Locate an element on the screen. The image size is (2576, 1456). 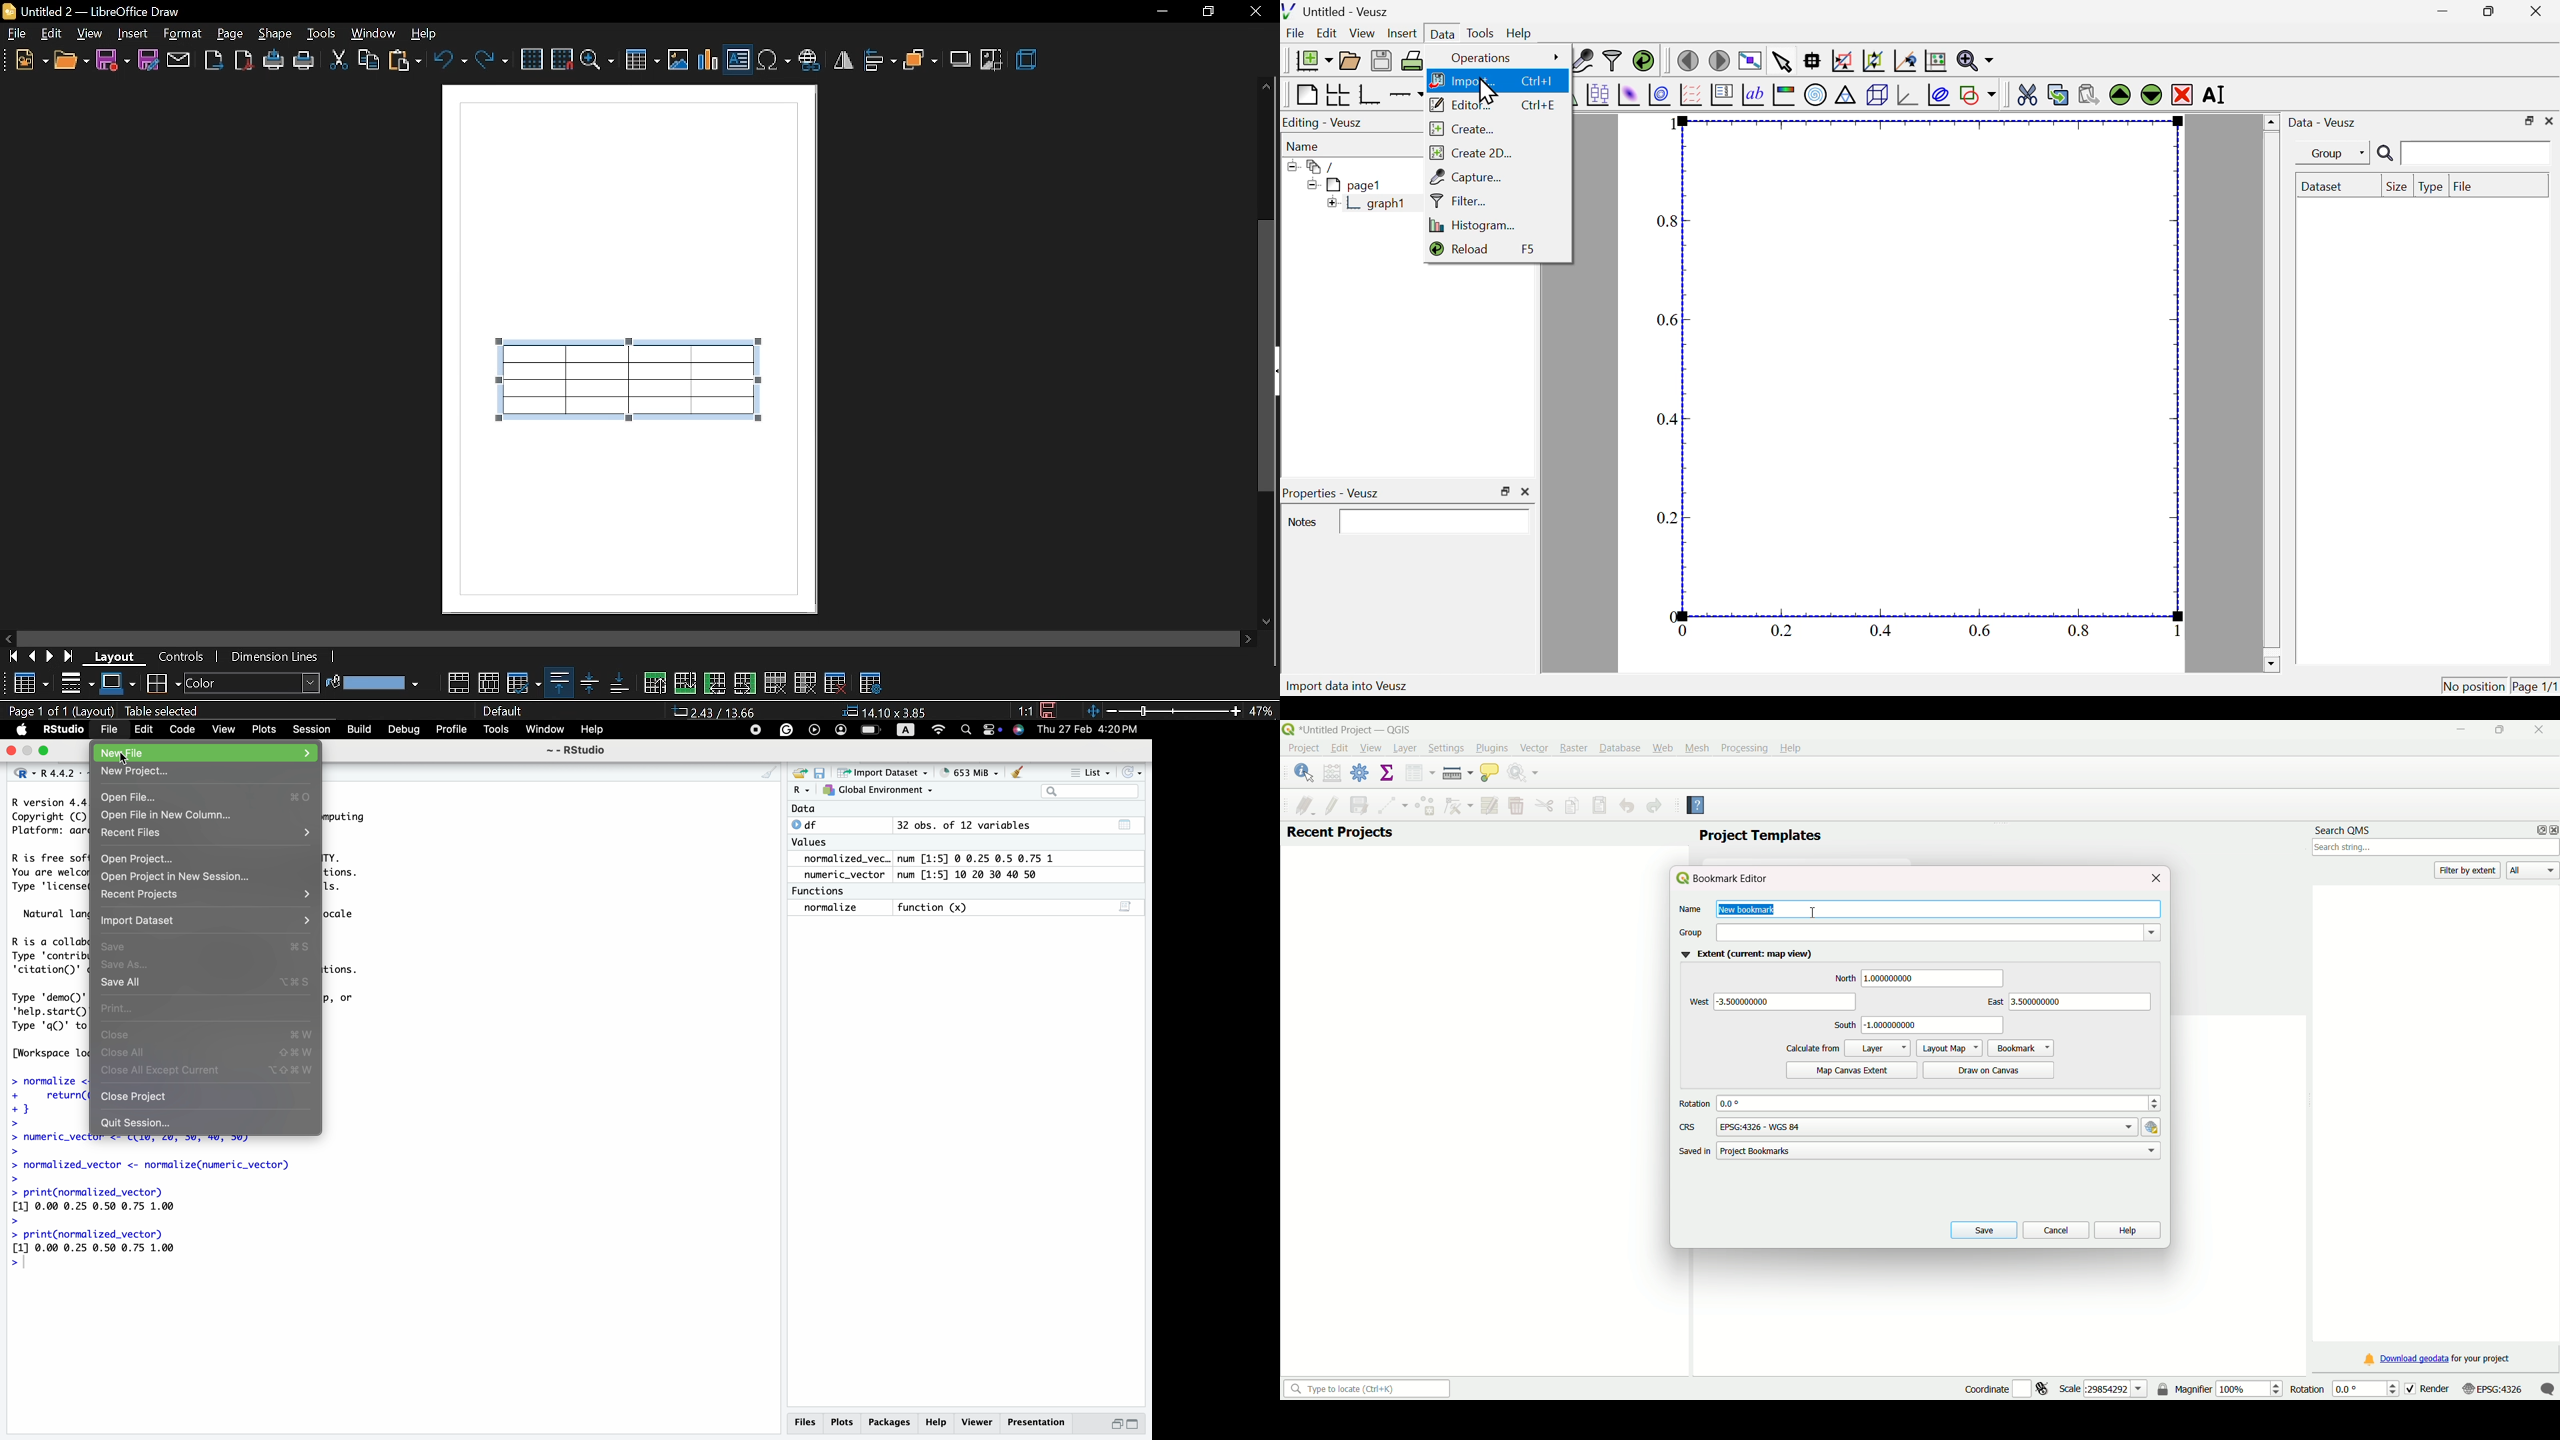
delete row is located at coordinates (775, 682).